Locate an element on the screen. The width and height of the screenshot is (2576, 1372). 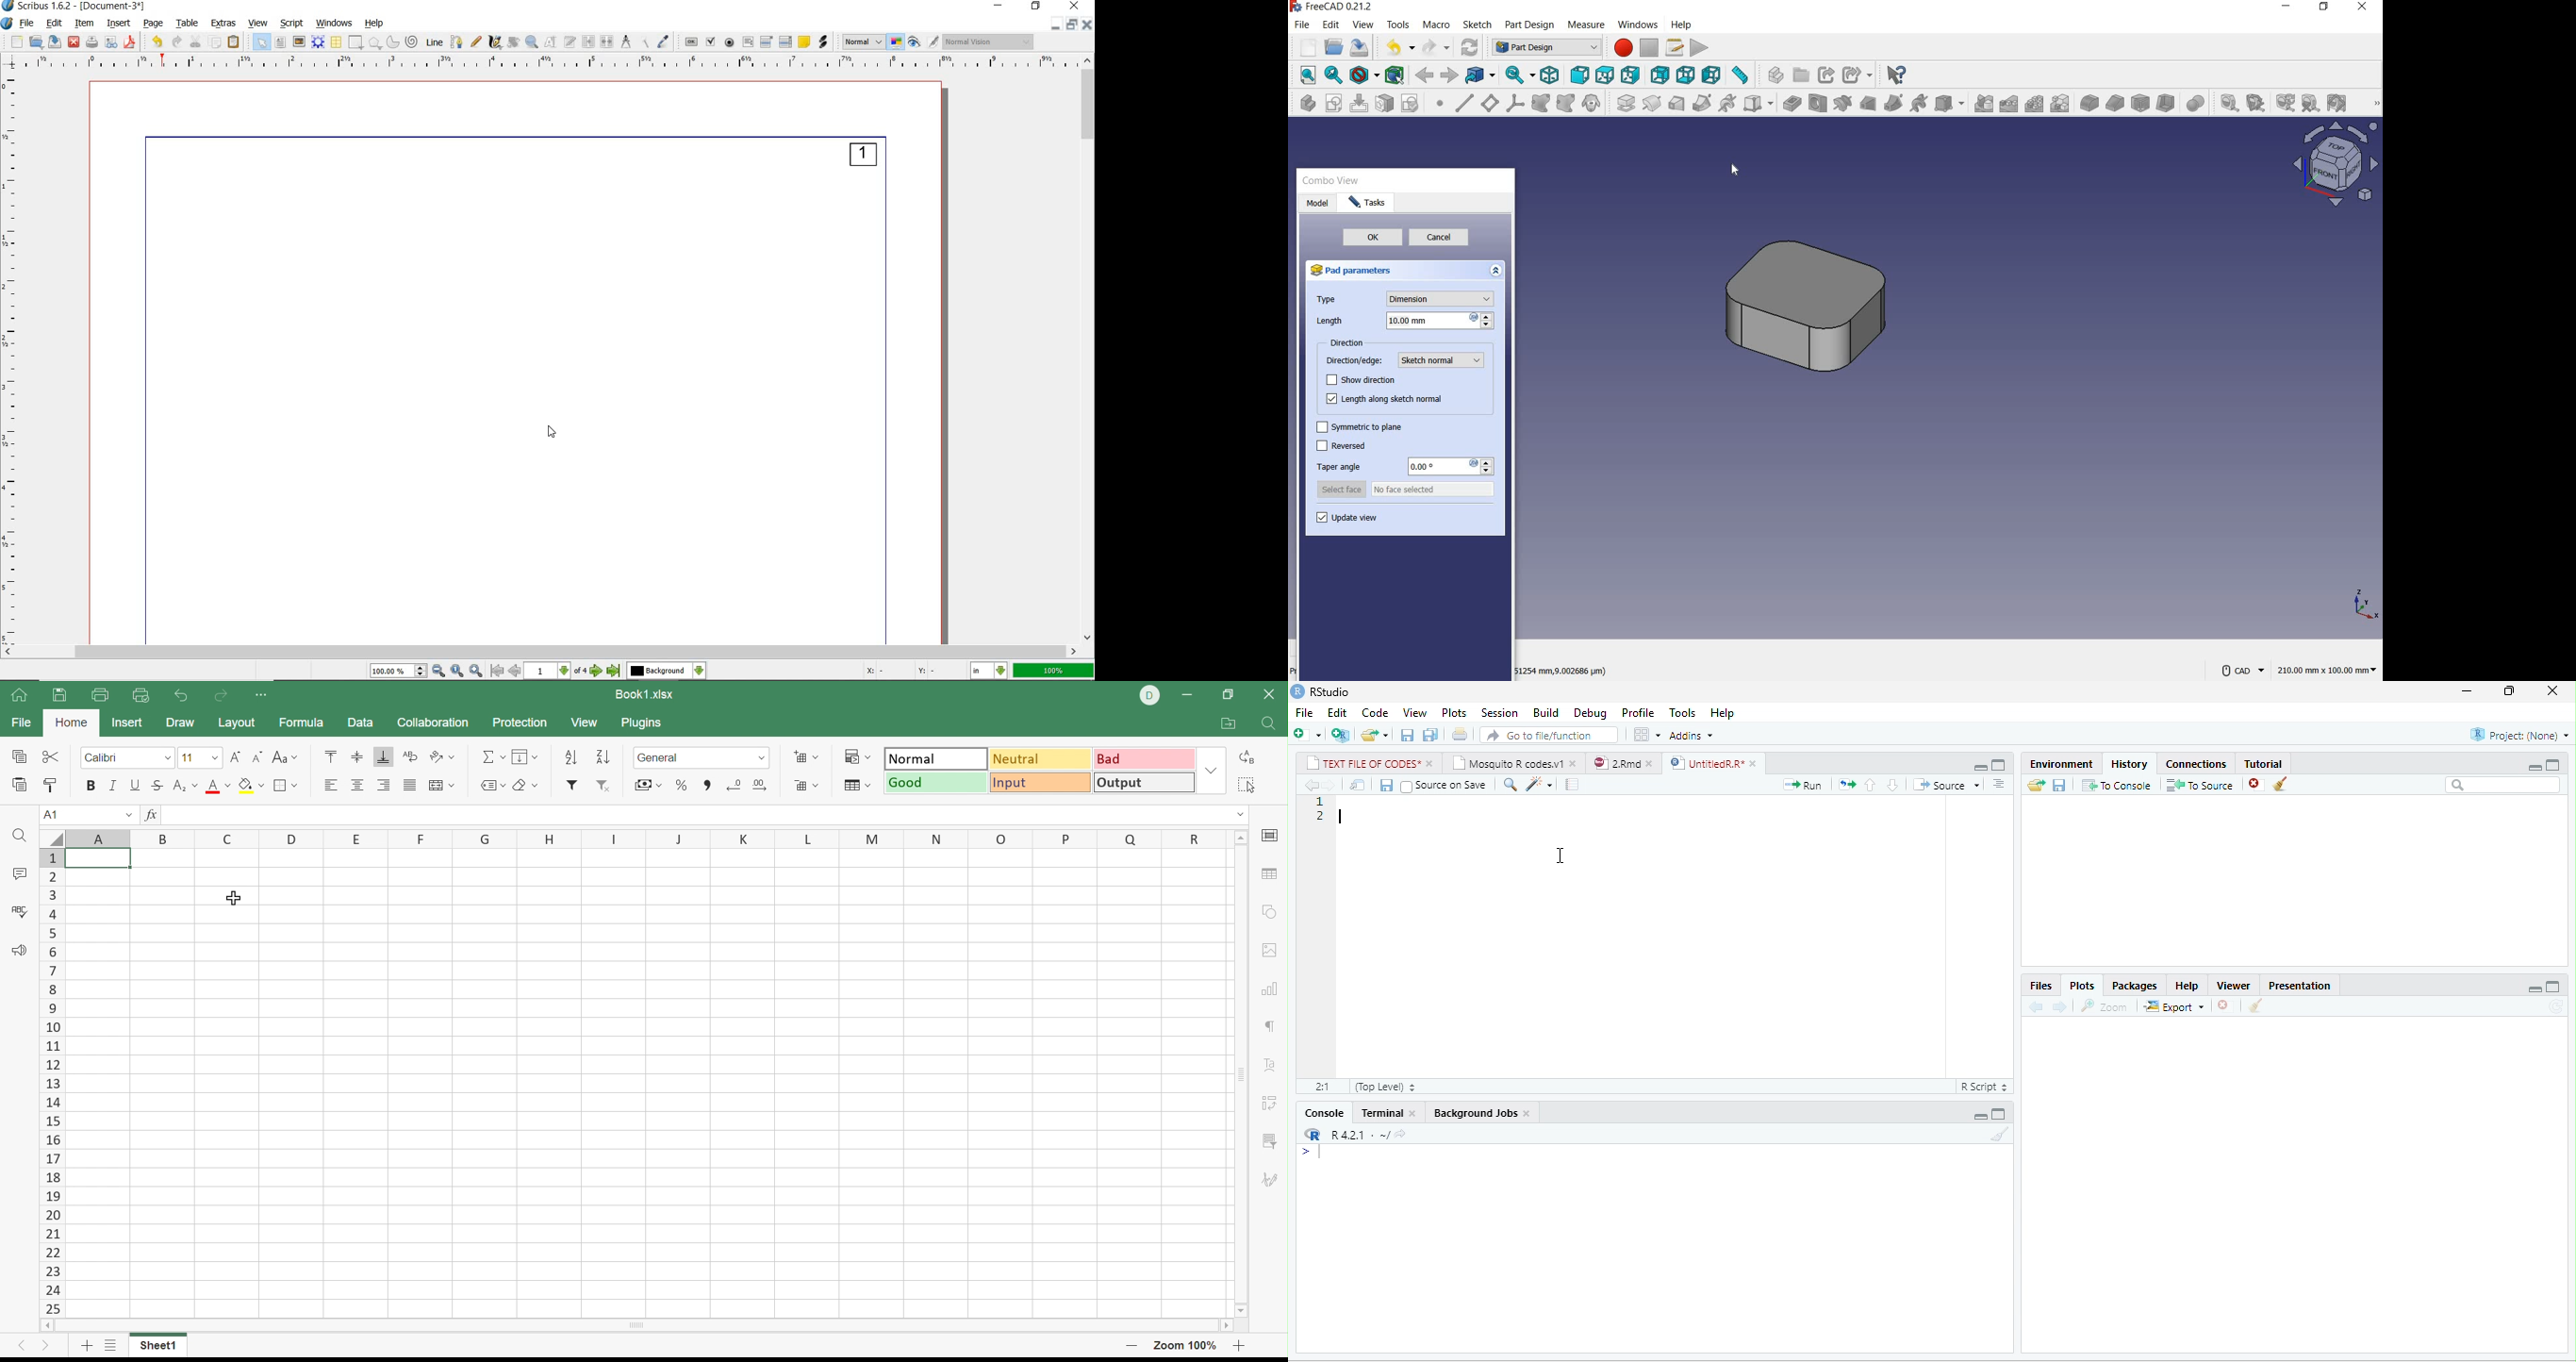
back is located at coordinates (1313, 785).